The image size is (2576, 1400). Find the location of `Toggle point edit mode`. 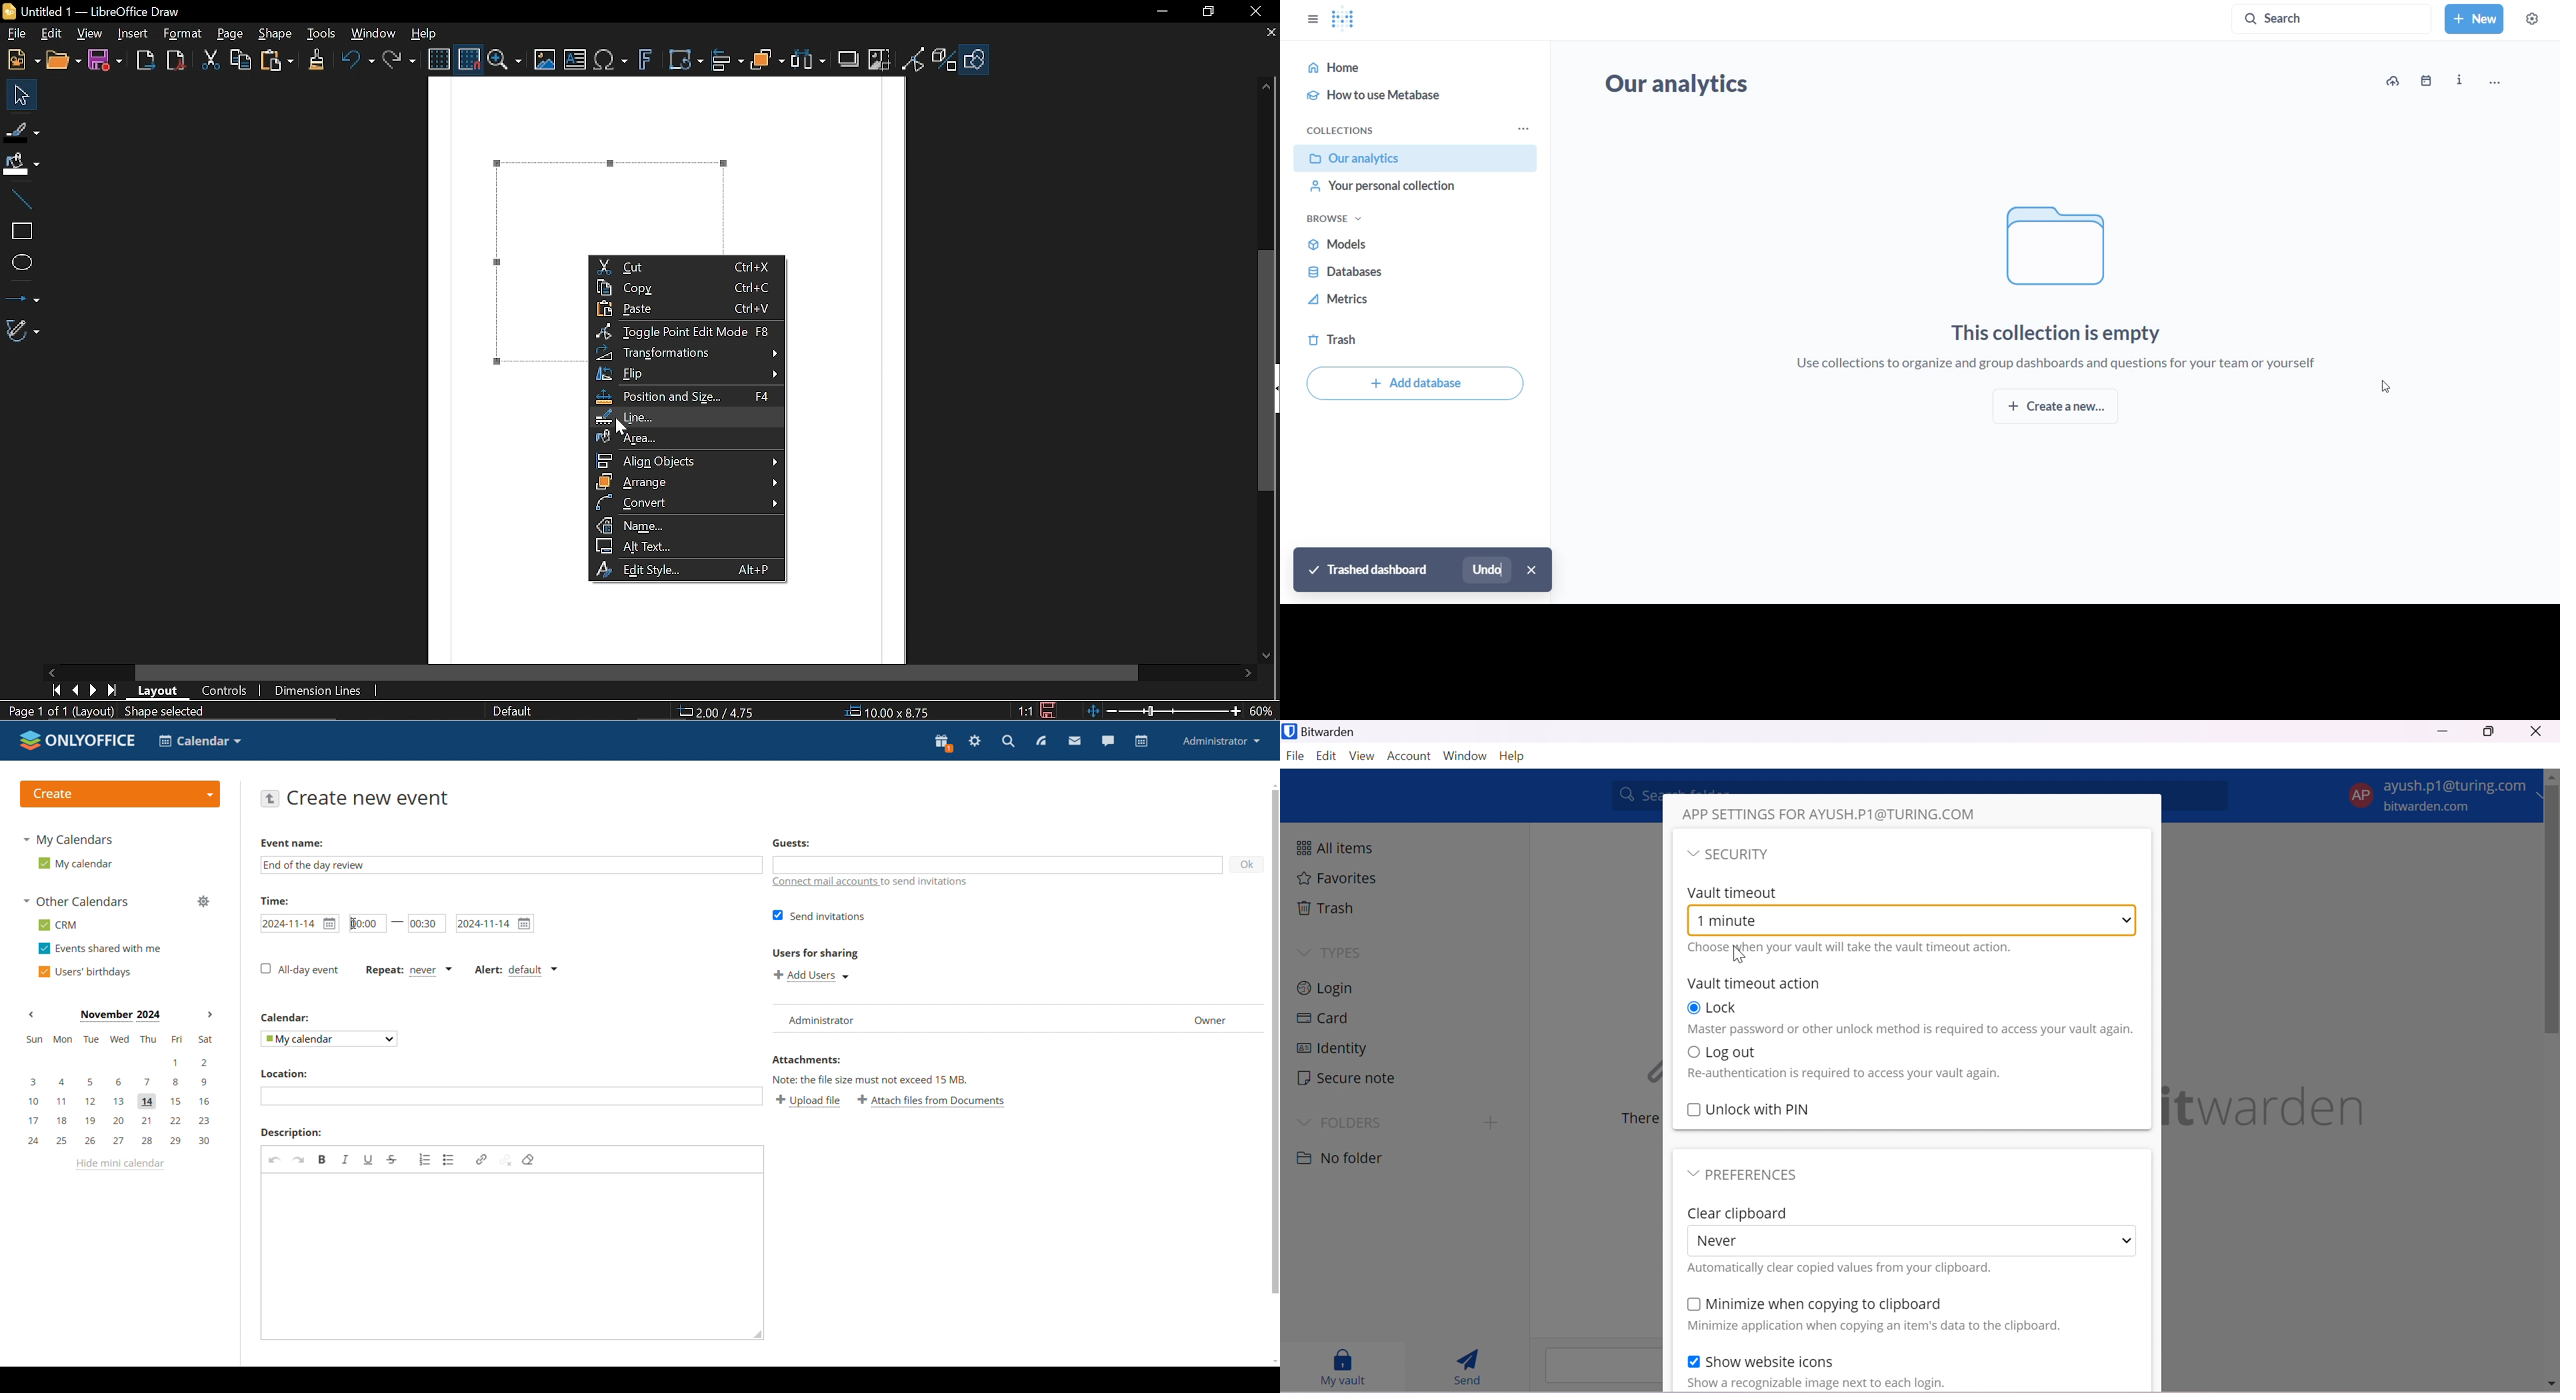

Toggle point edit mode is located at coordinates (683, 332).